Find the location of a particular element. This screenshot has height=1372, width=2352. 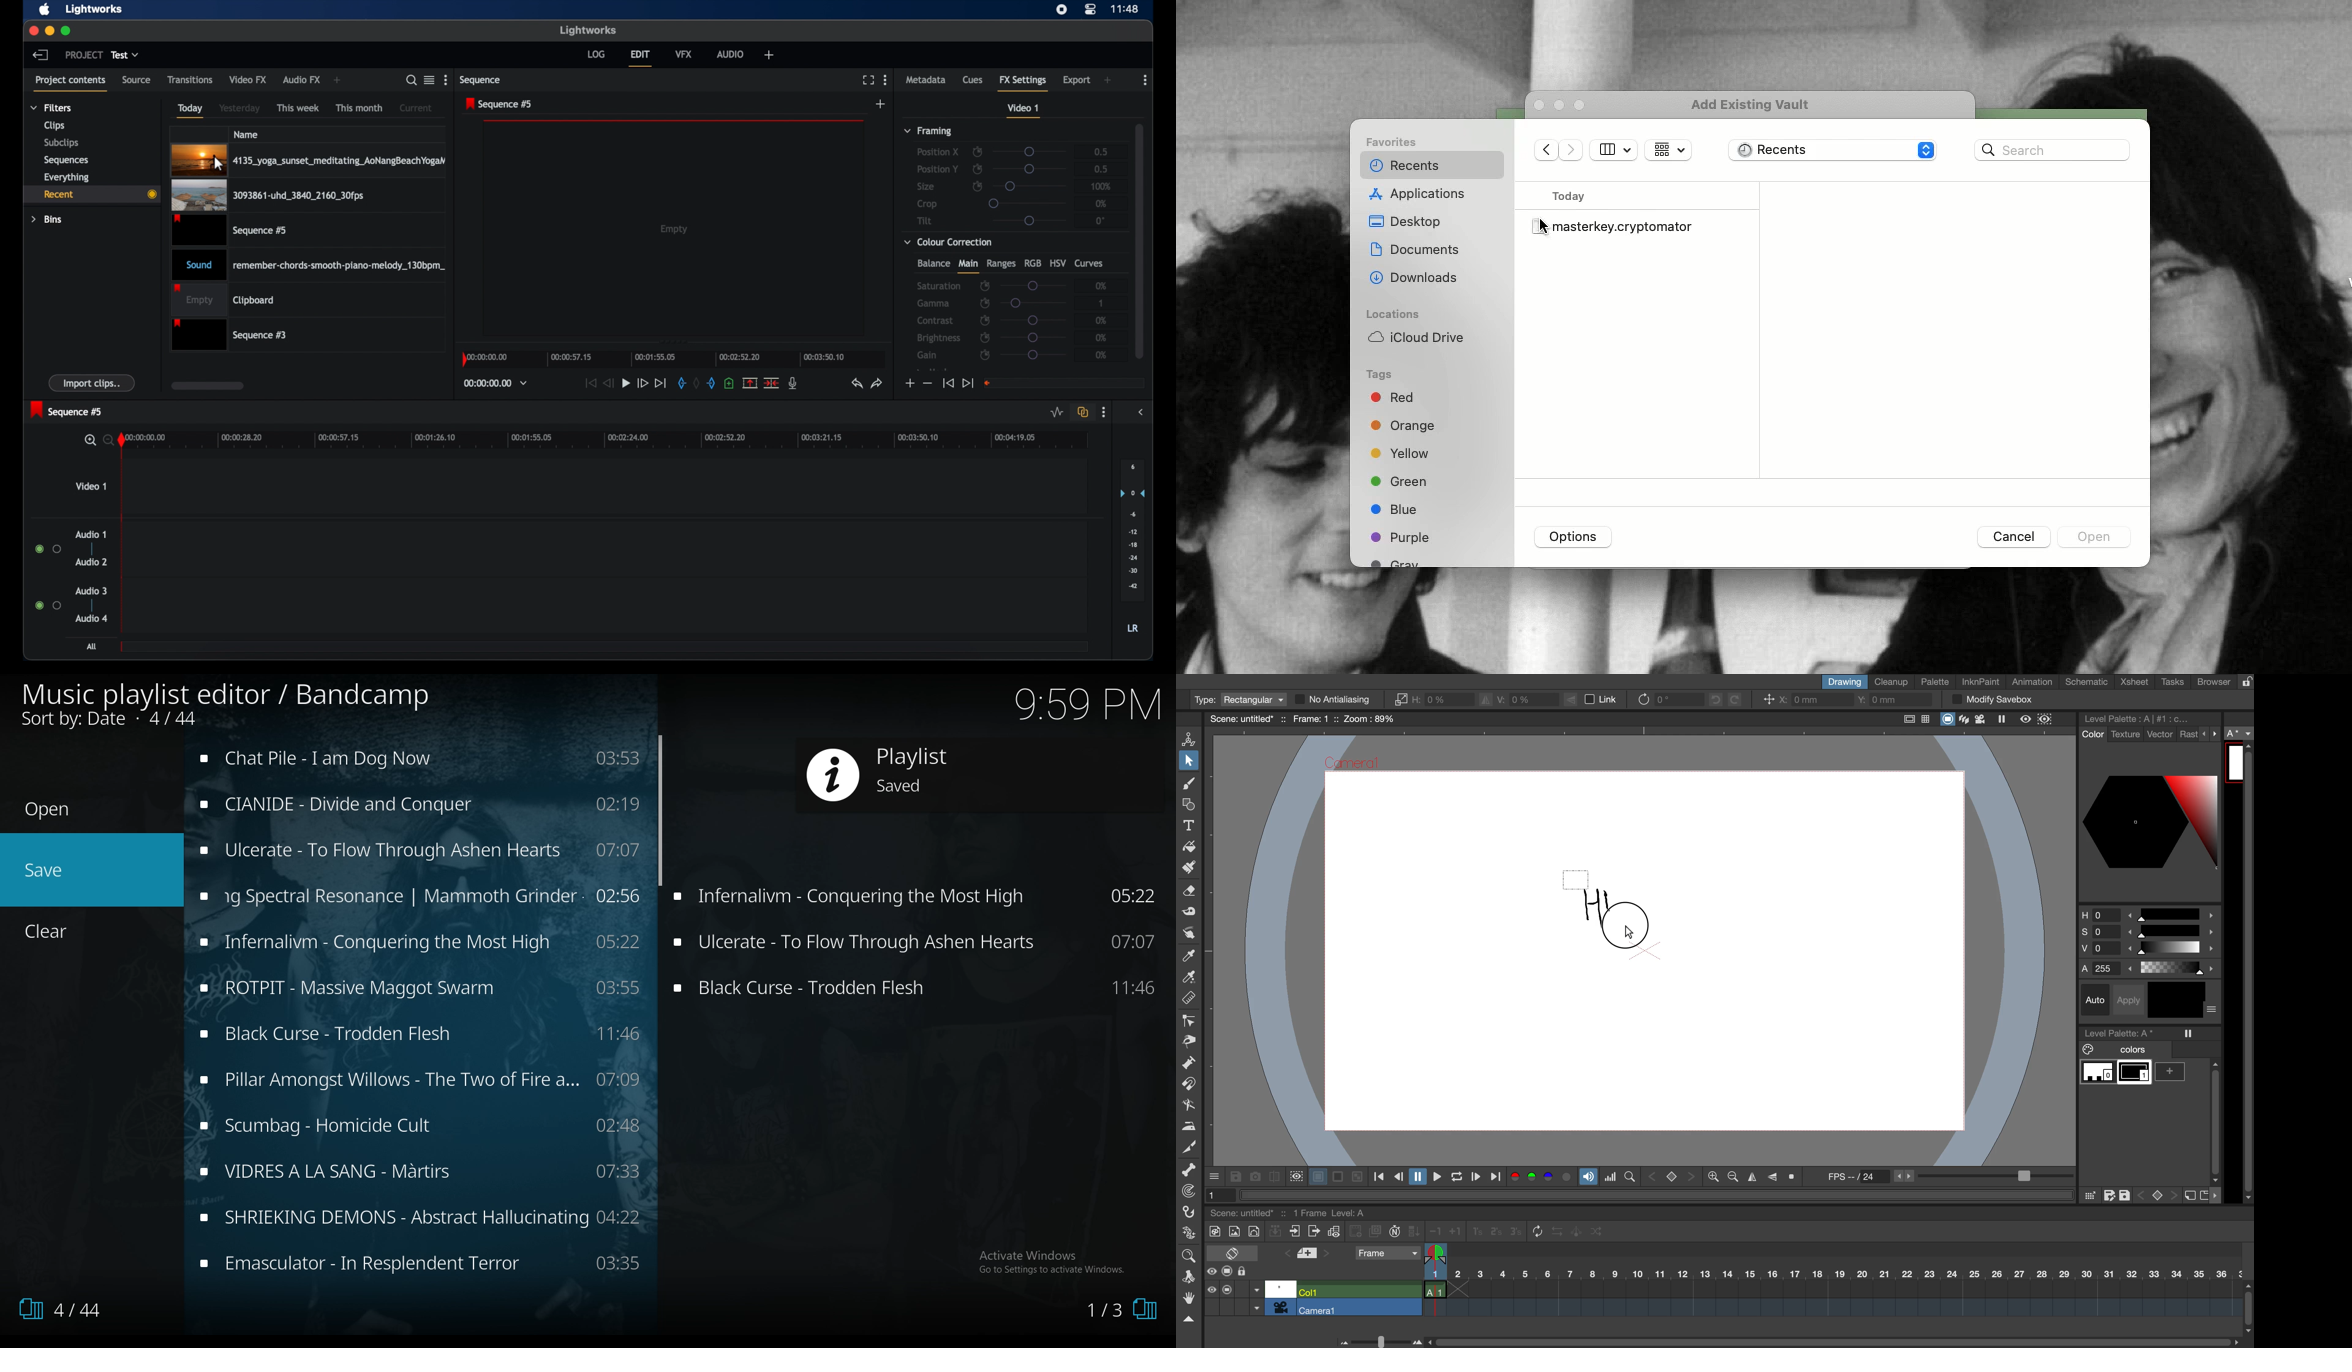

Red is located at coordinates (1396, 400).